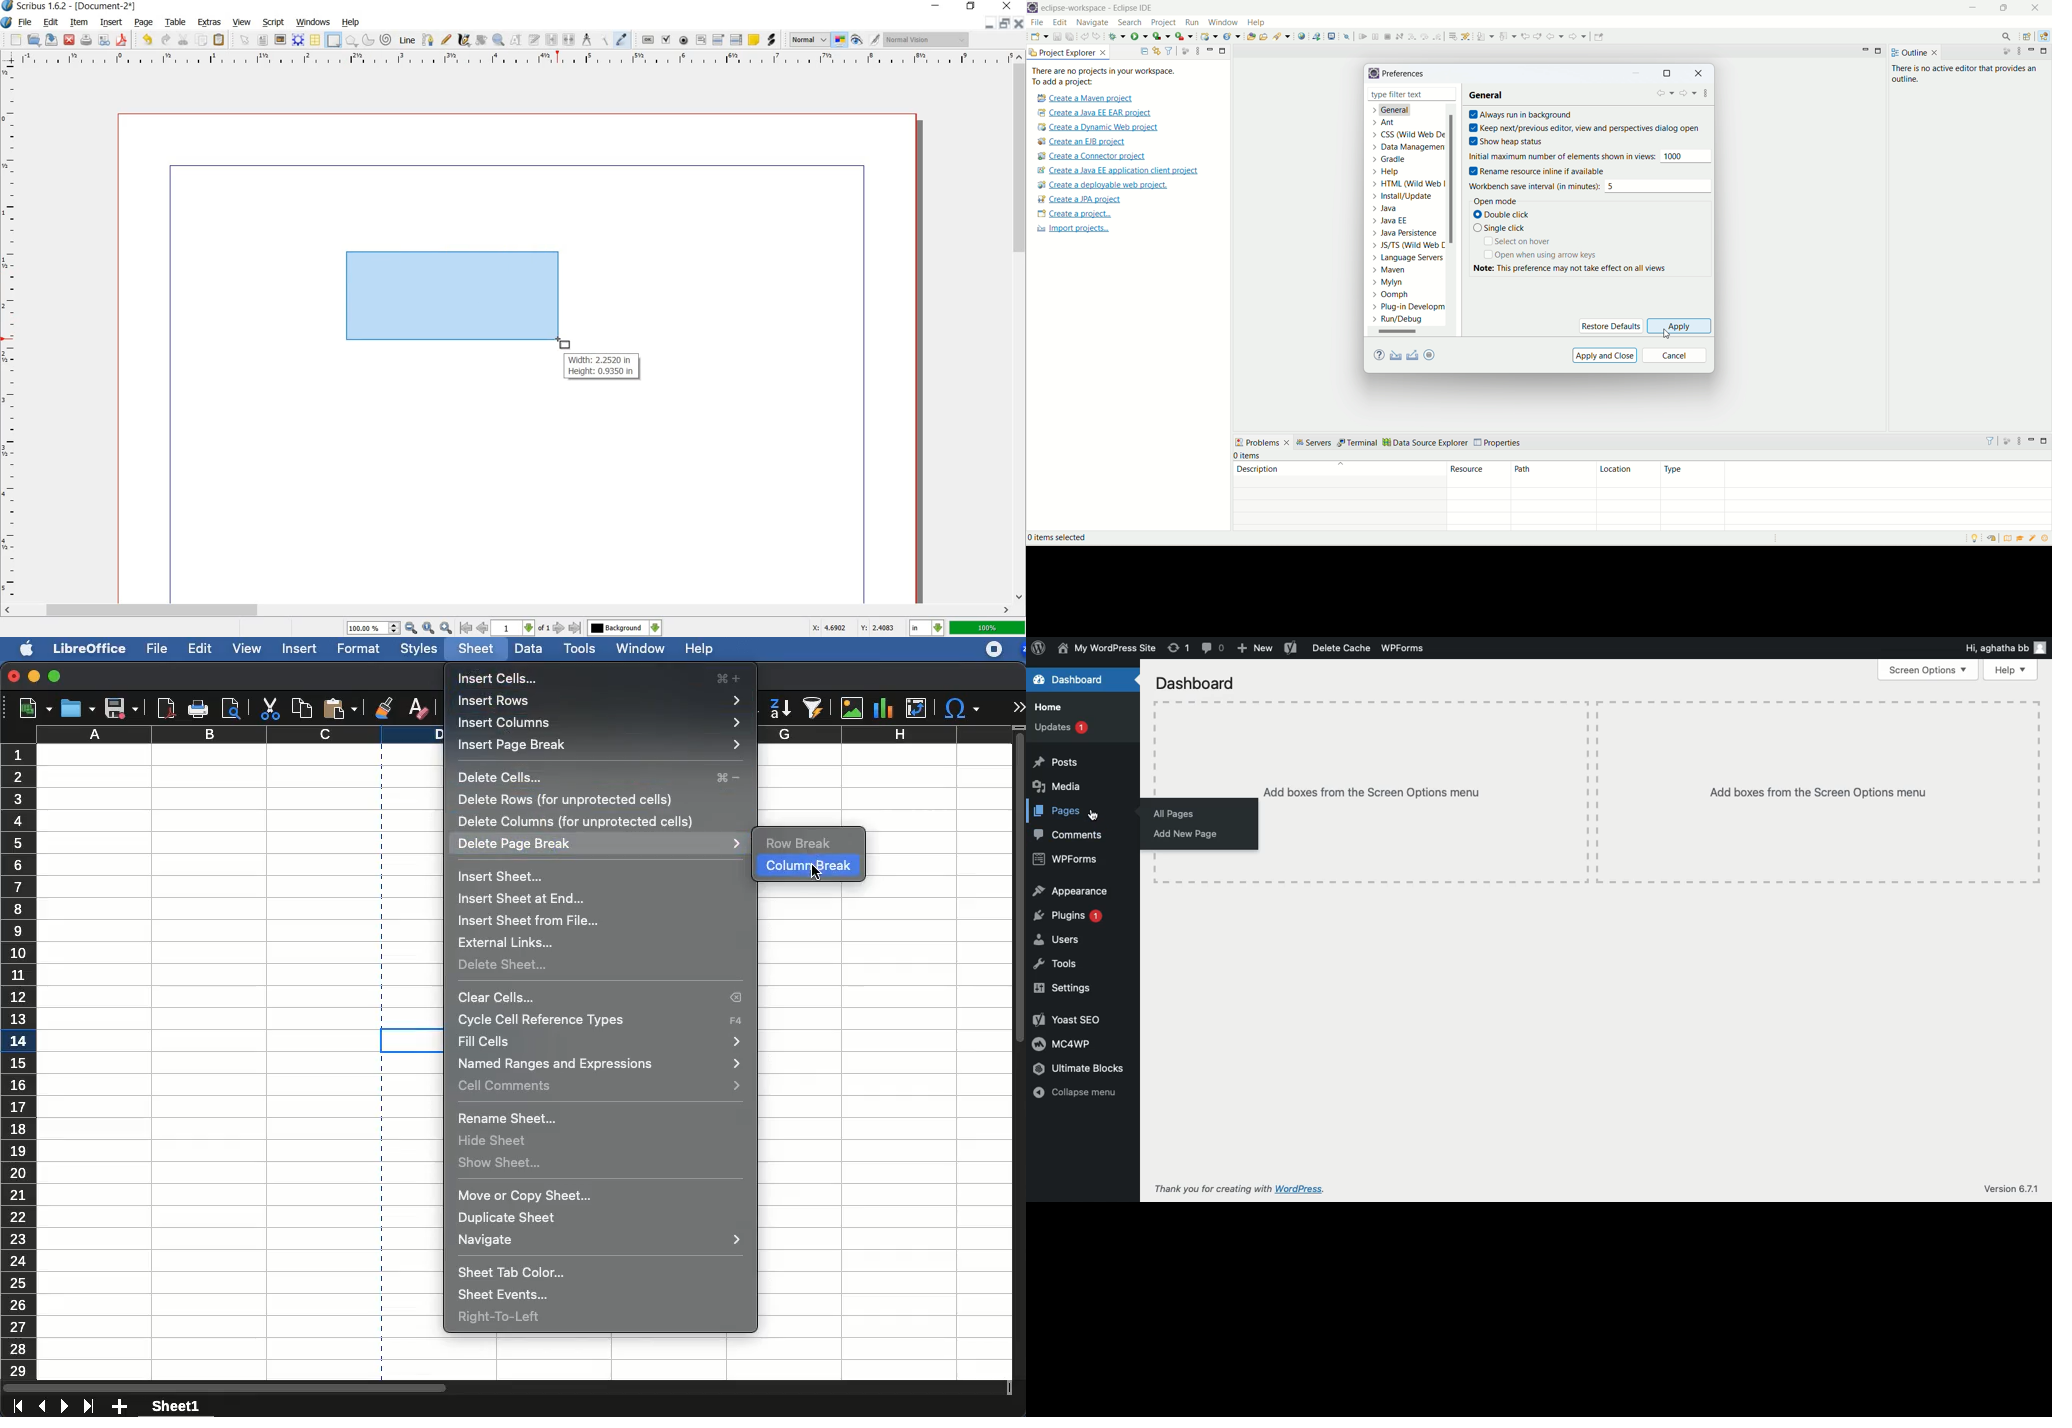  Describe the element at coordinates (962, 708) in the screenshot. I see `special character` at that location.